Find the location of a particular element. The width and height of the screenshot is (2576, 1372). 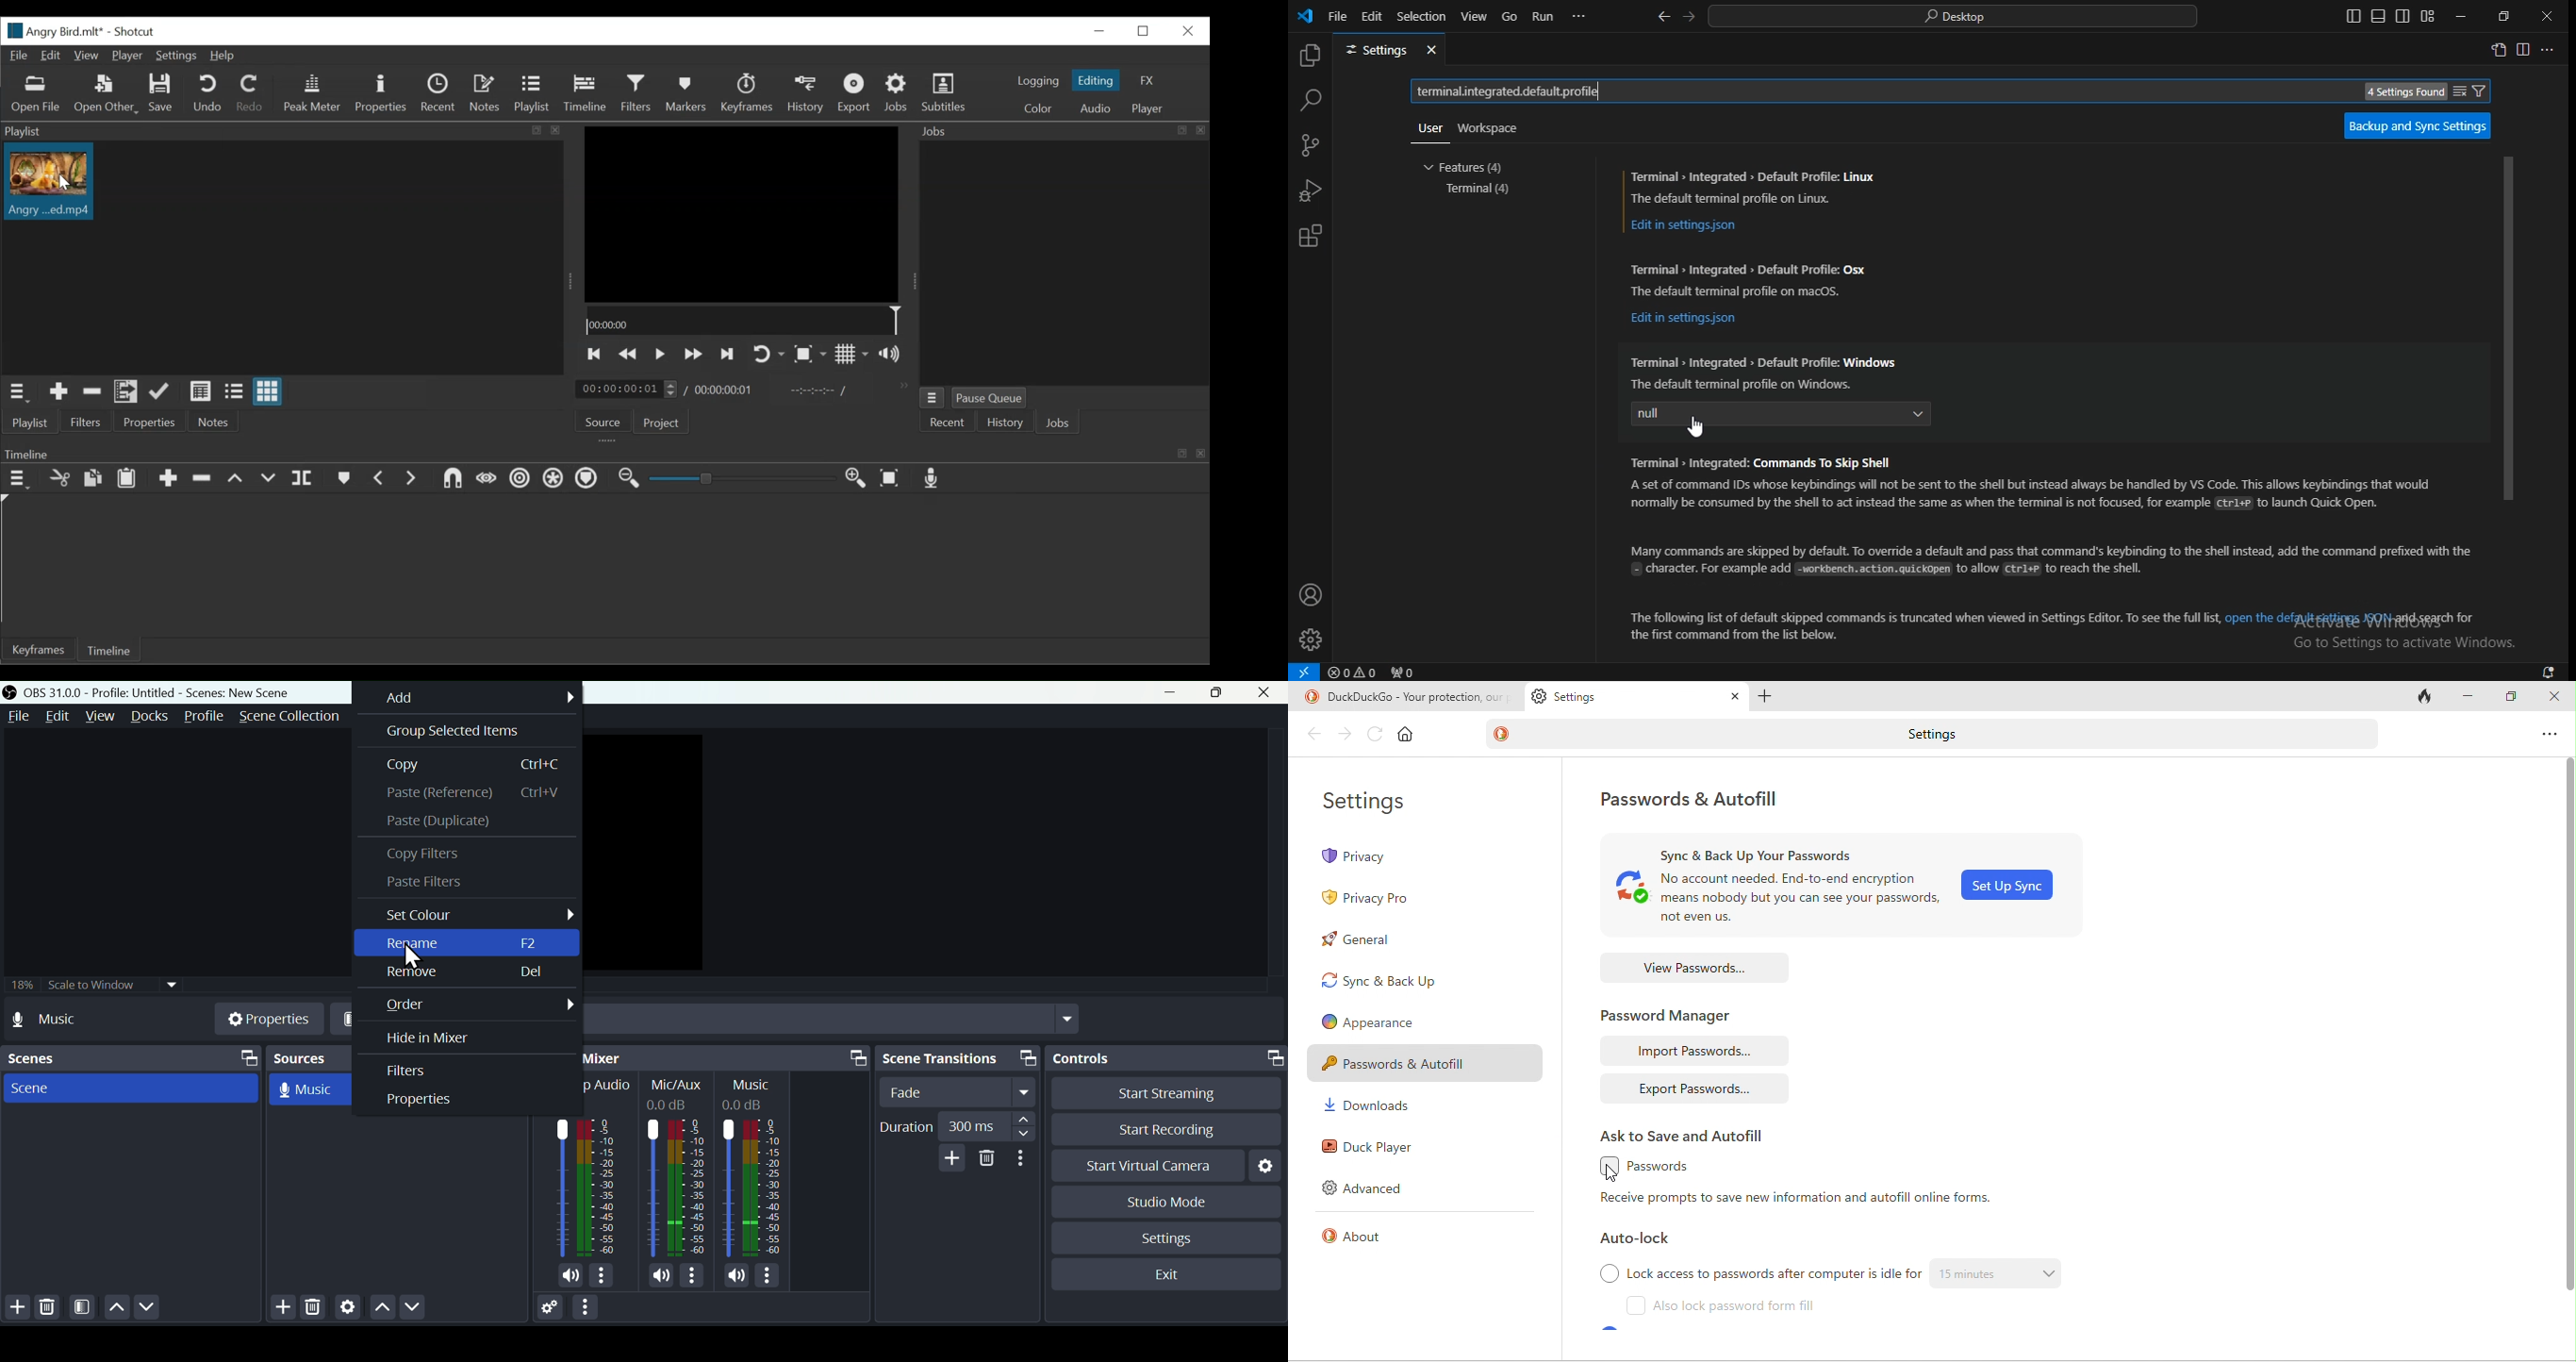

Scenes is located at coordinates (129, 1056).